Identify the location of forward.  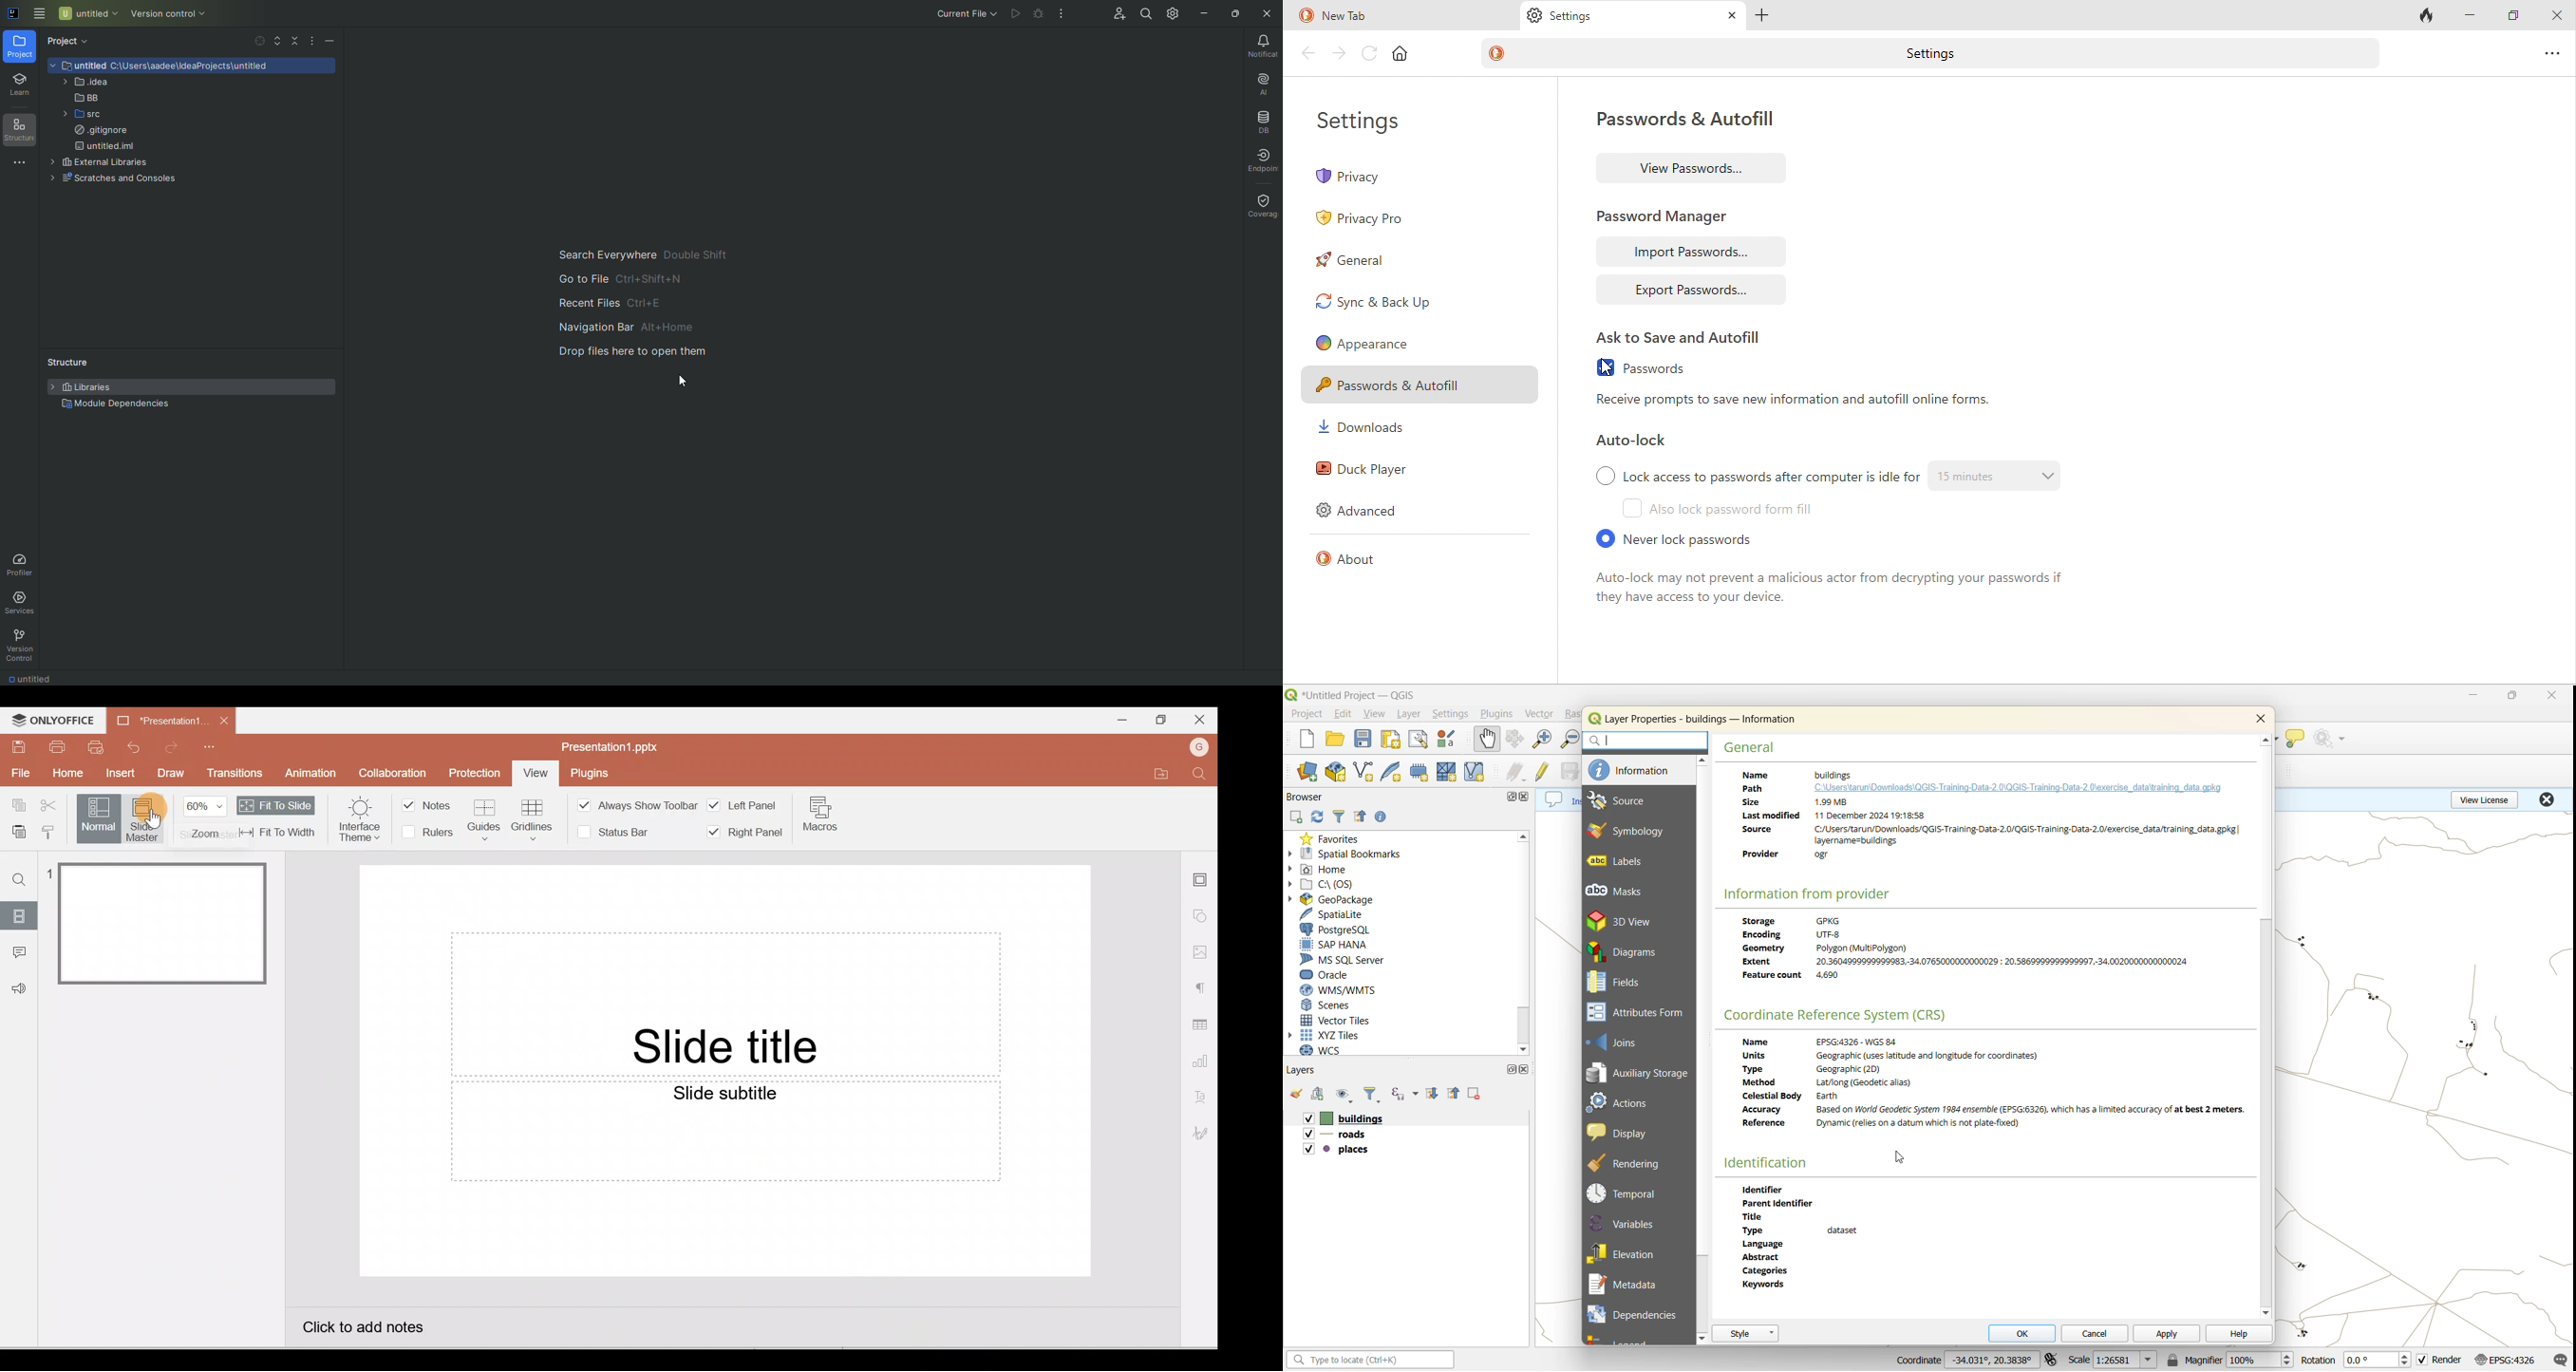
(1339, 53).